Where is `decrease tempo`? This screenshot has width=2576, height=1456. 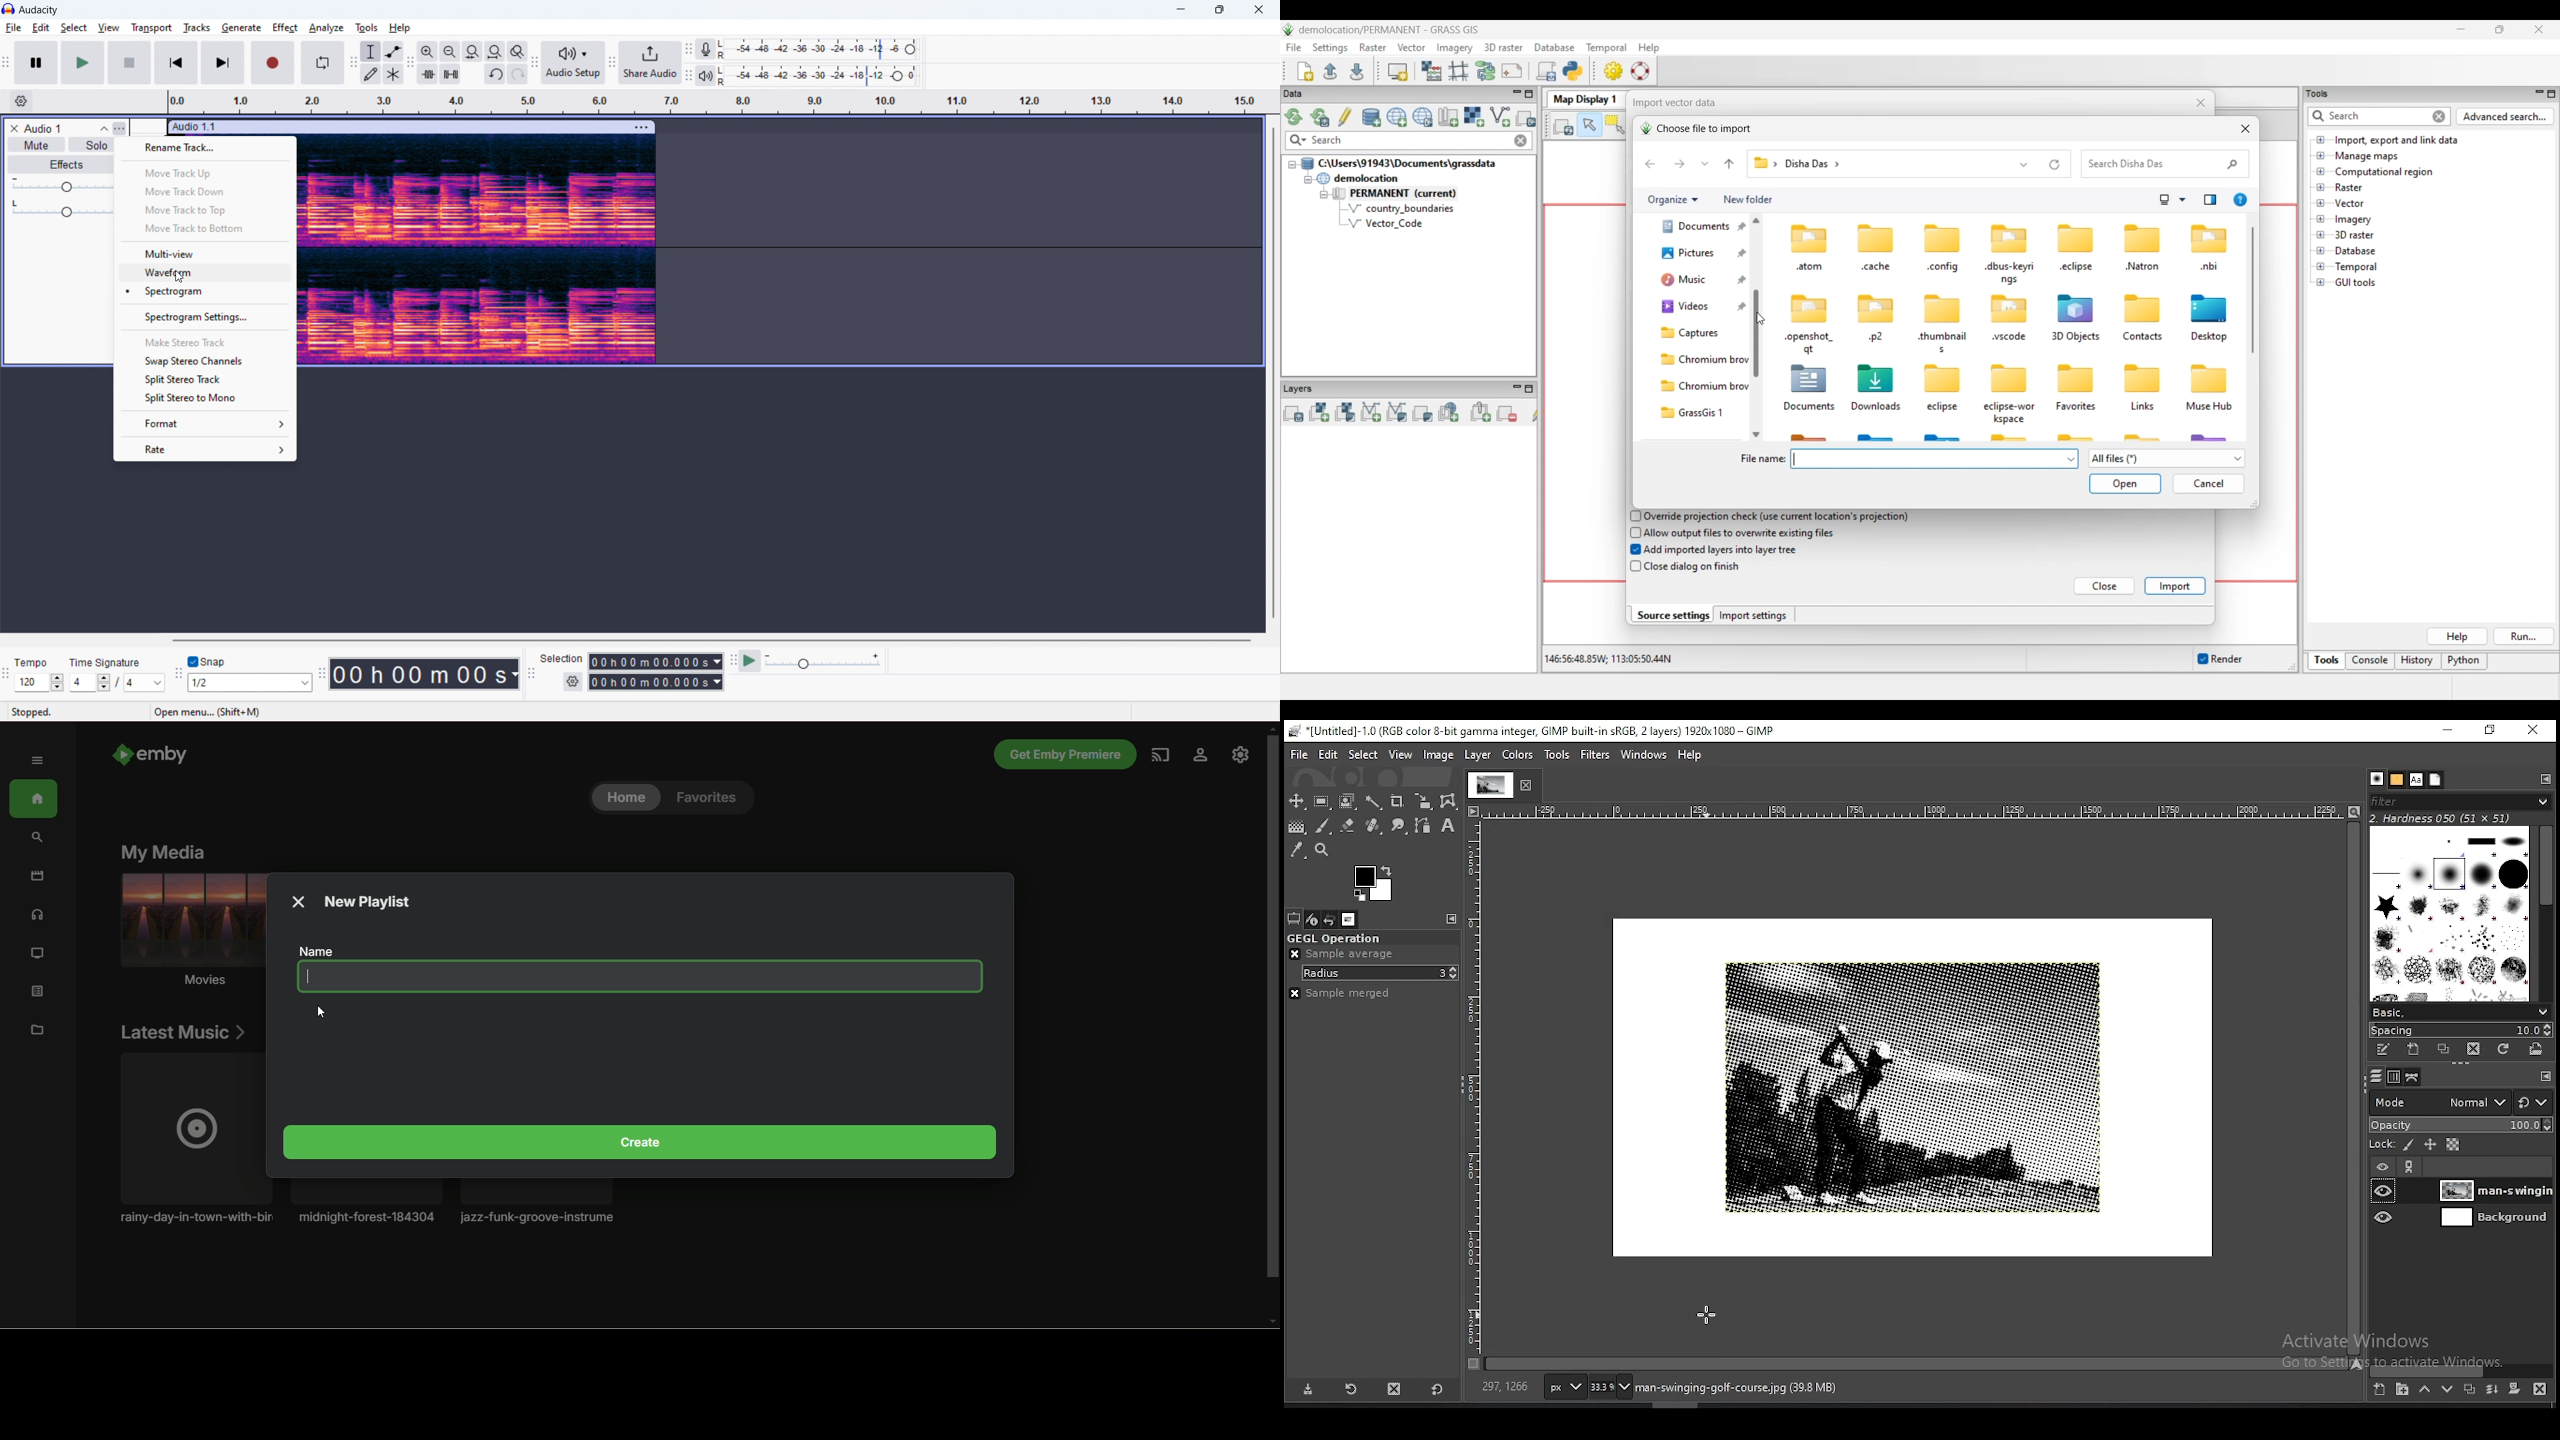
decrease tempo is located at coordinates (57, 688).